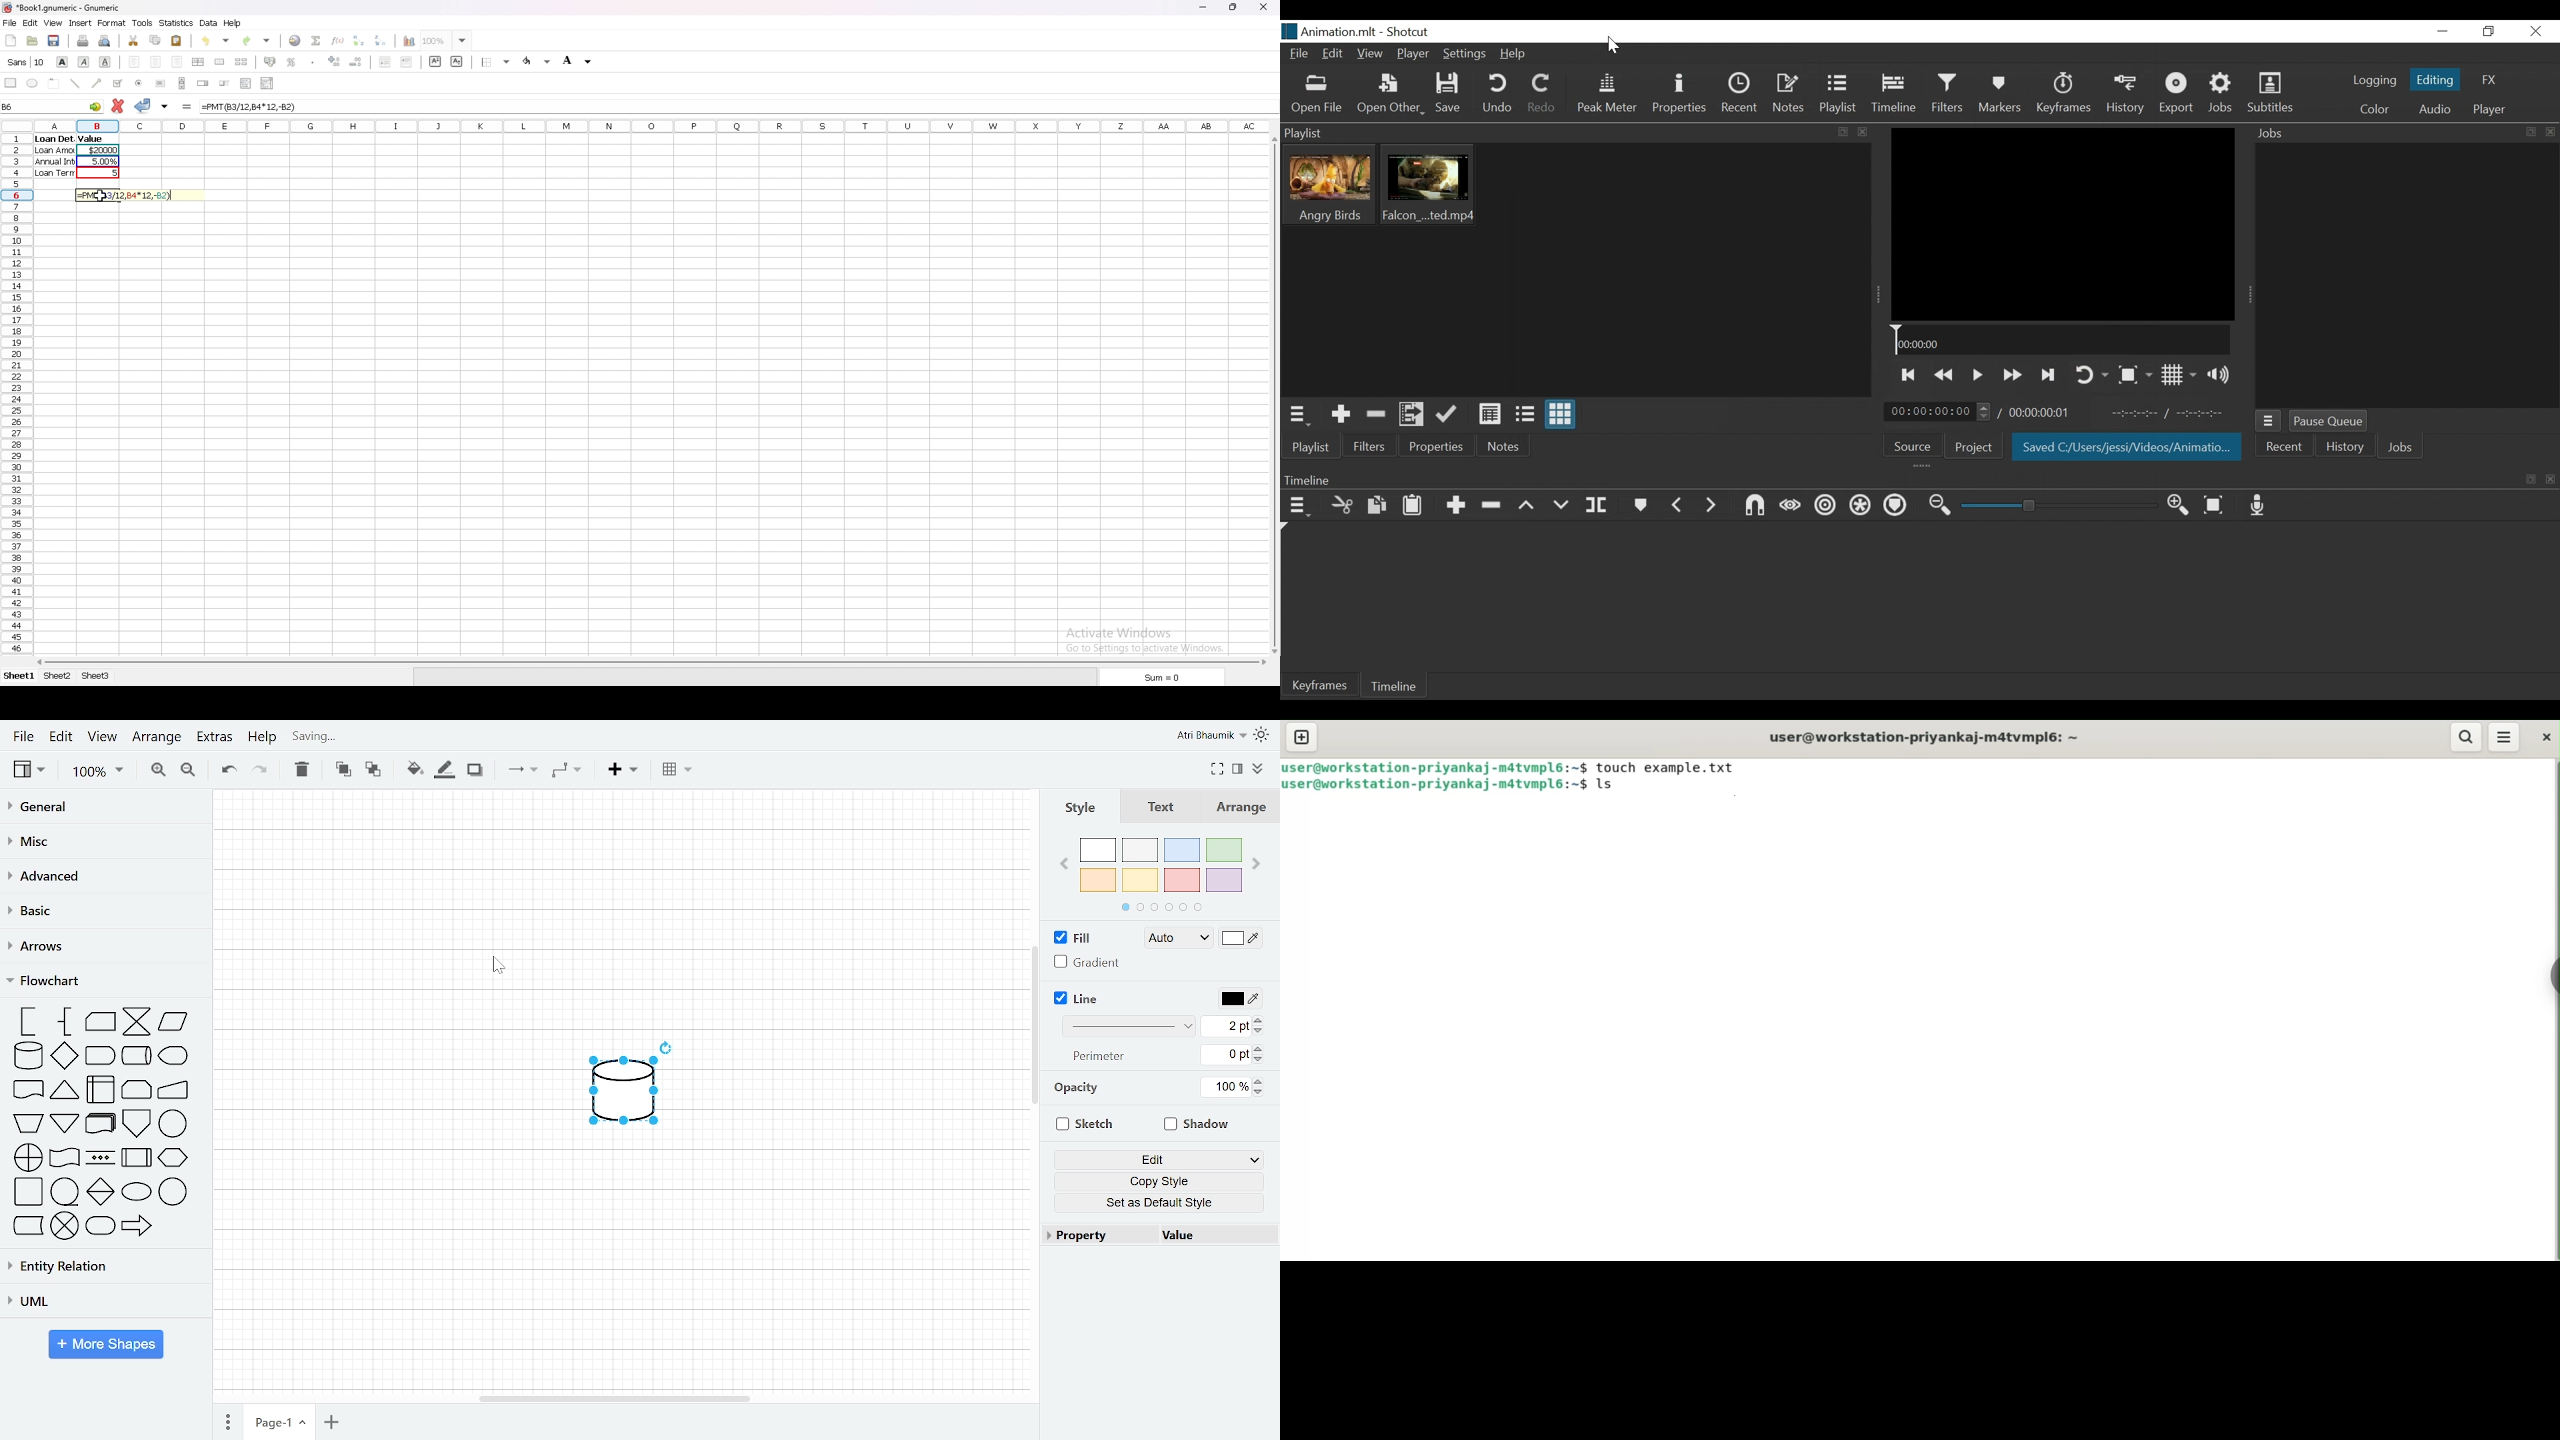  I want to click on pages in colors, so click(1169, 906).